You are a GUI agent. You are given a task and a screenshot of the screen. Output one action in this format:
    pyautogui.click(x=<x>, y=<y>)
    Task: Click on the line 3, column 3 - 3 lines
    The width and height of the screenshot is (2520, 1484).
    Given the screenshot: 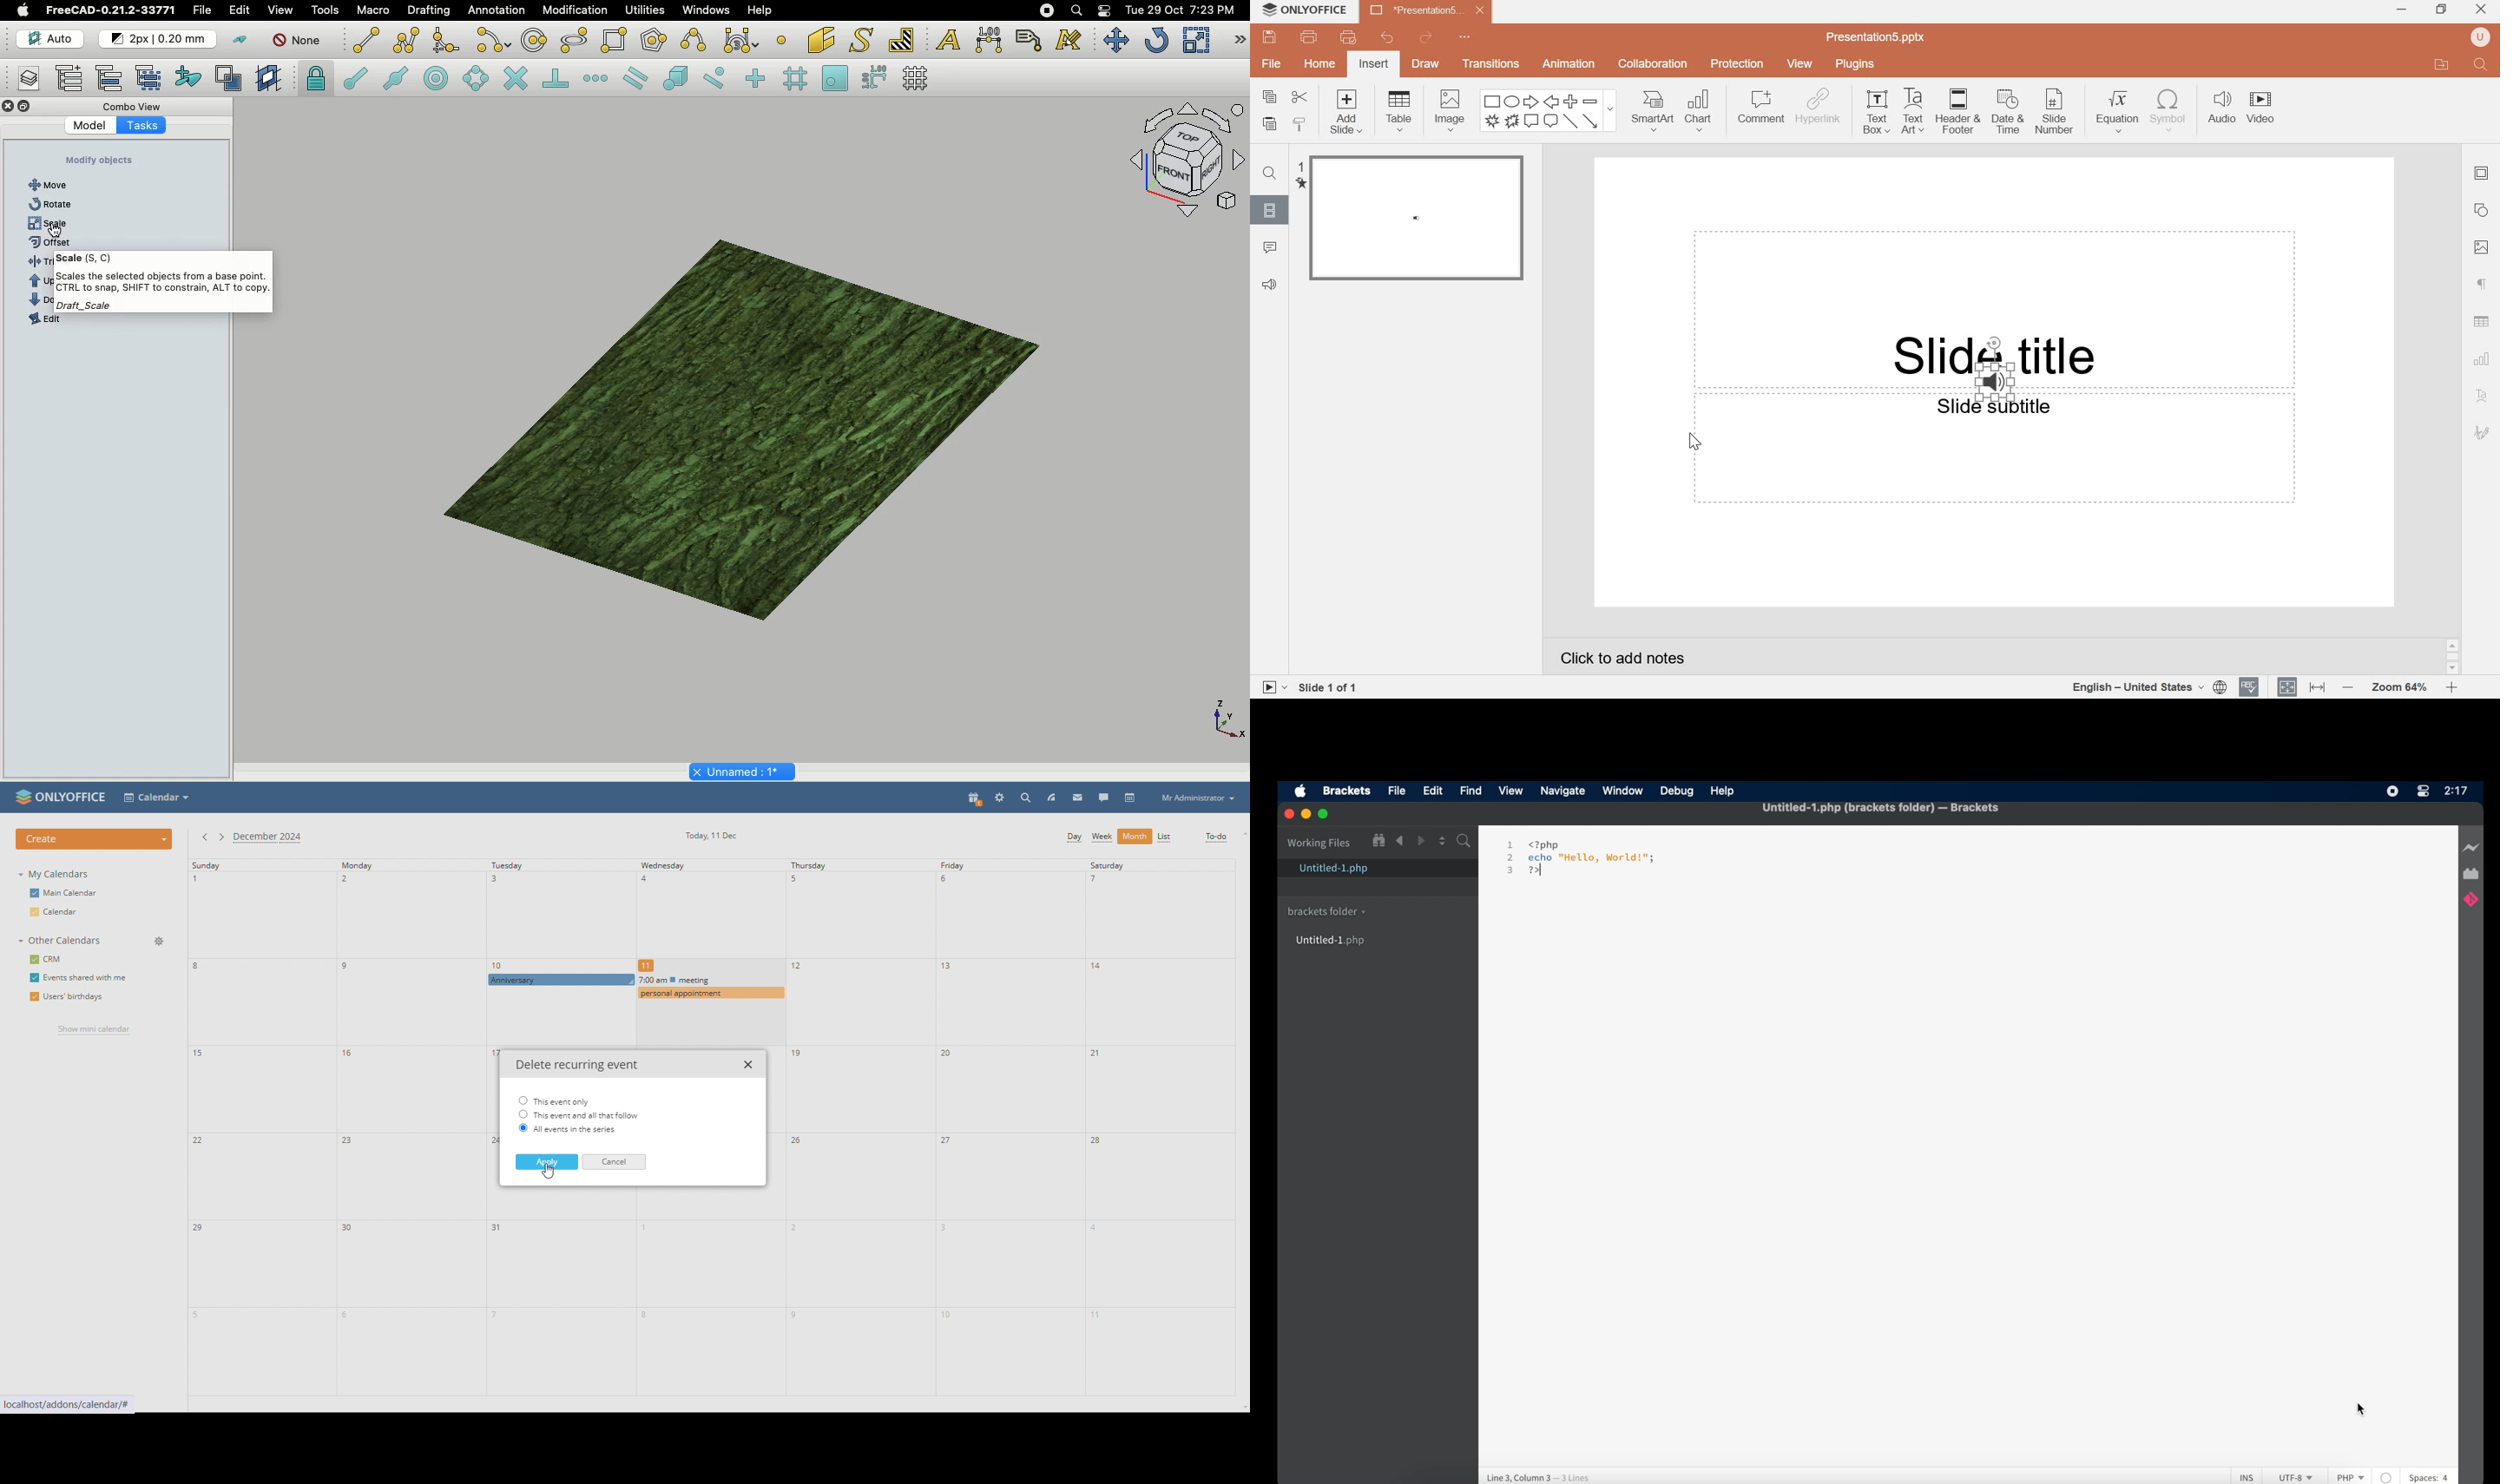 What is the action you would take?
    pyautogui.click(x=1542, y=1476)
    